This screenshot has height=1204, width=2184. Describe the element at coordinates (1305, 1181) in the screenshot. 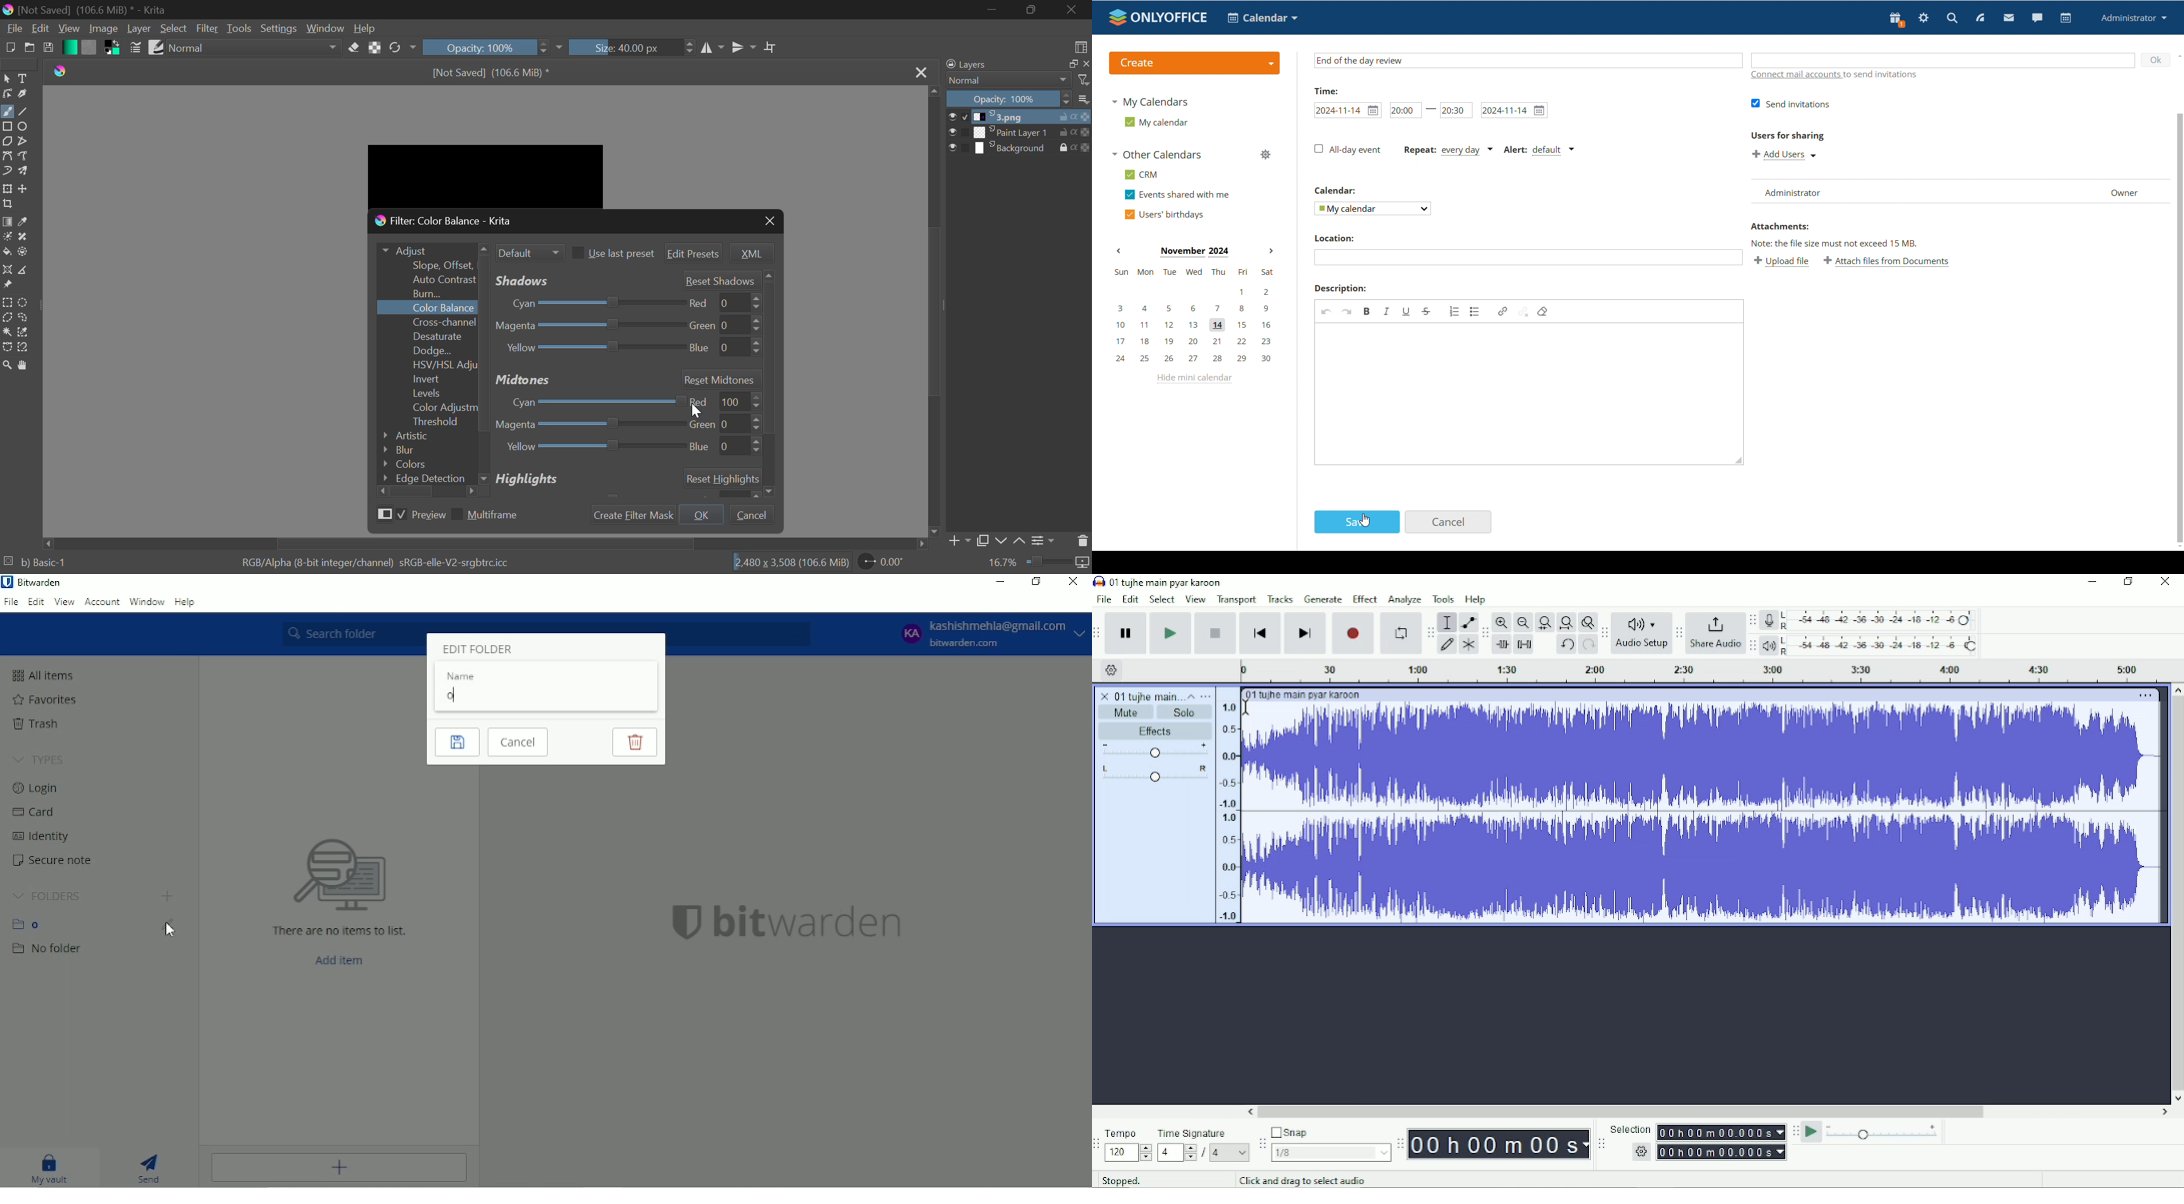

I see `Click and drag to select audio` at that location.